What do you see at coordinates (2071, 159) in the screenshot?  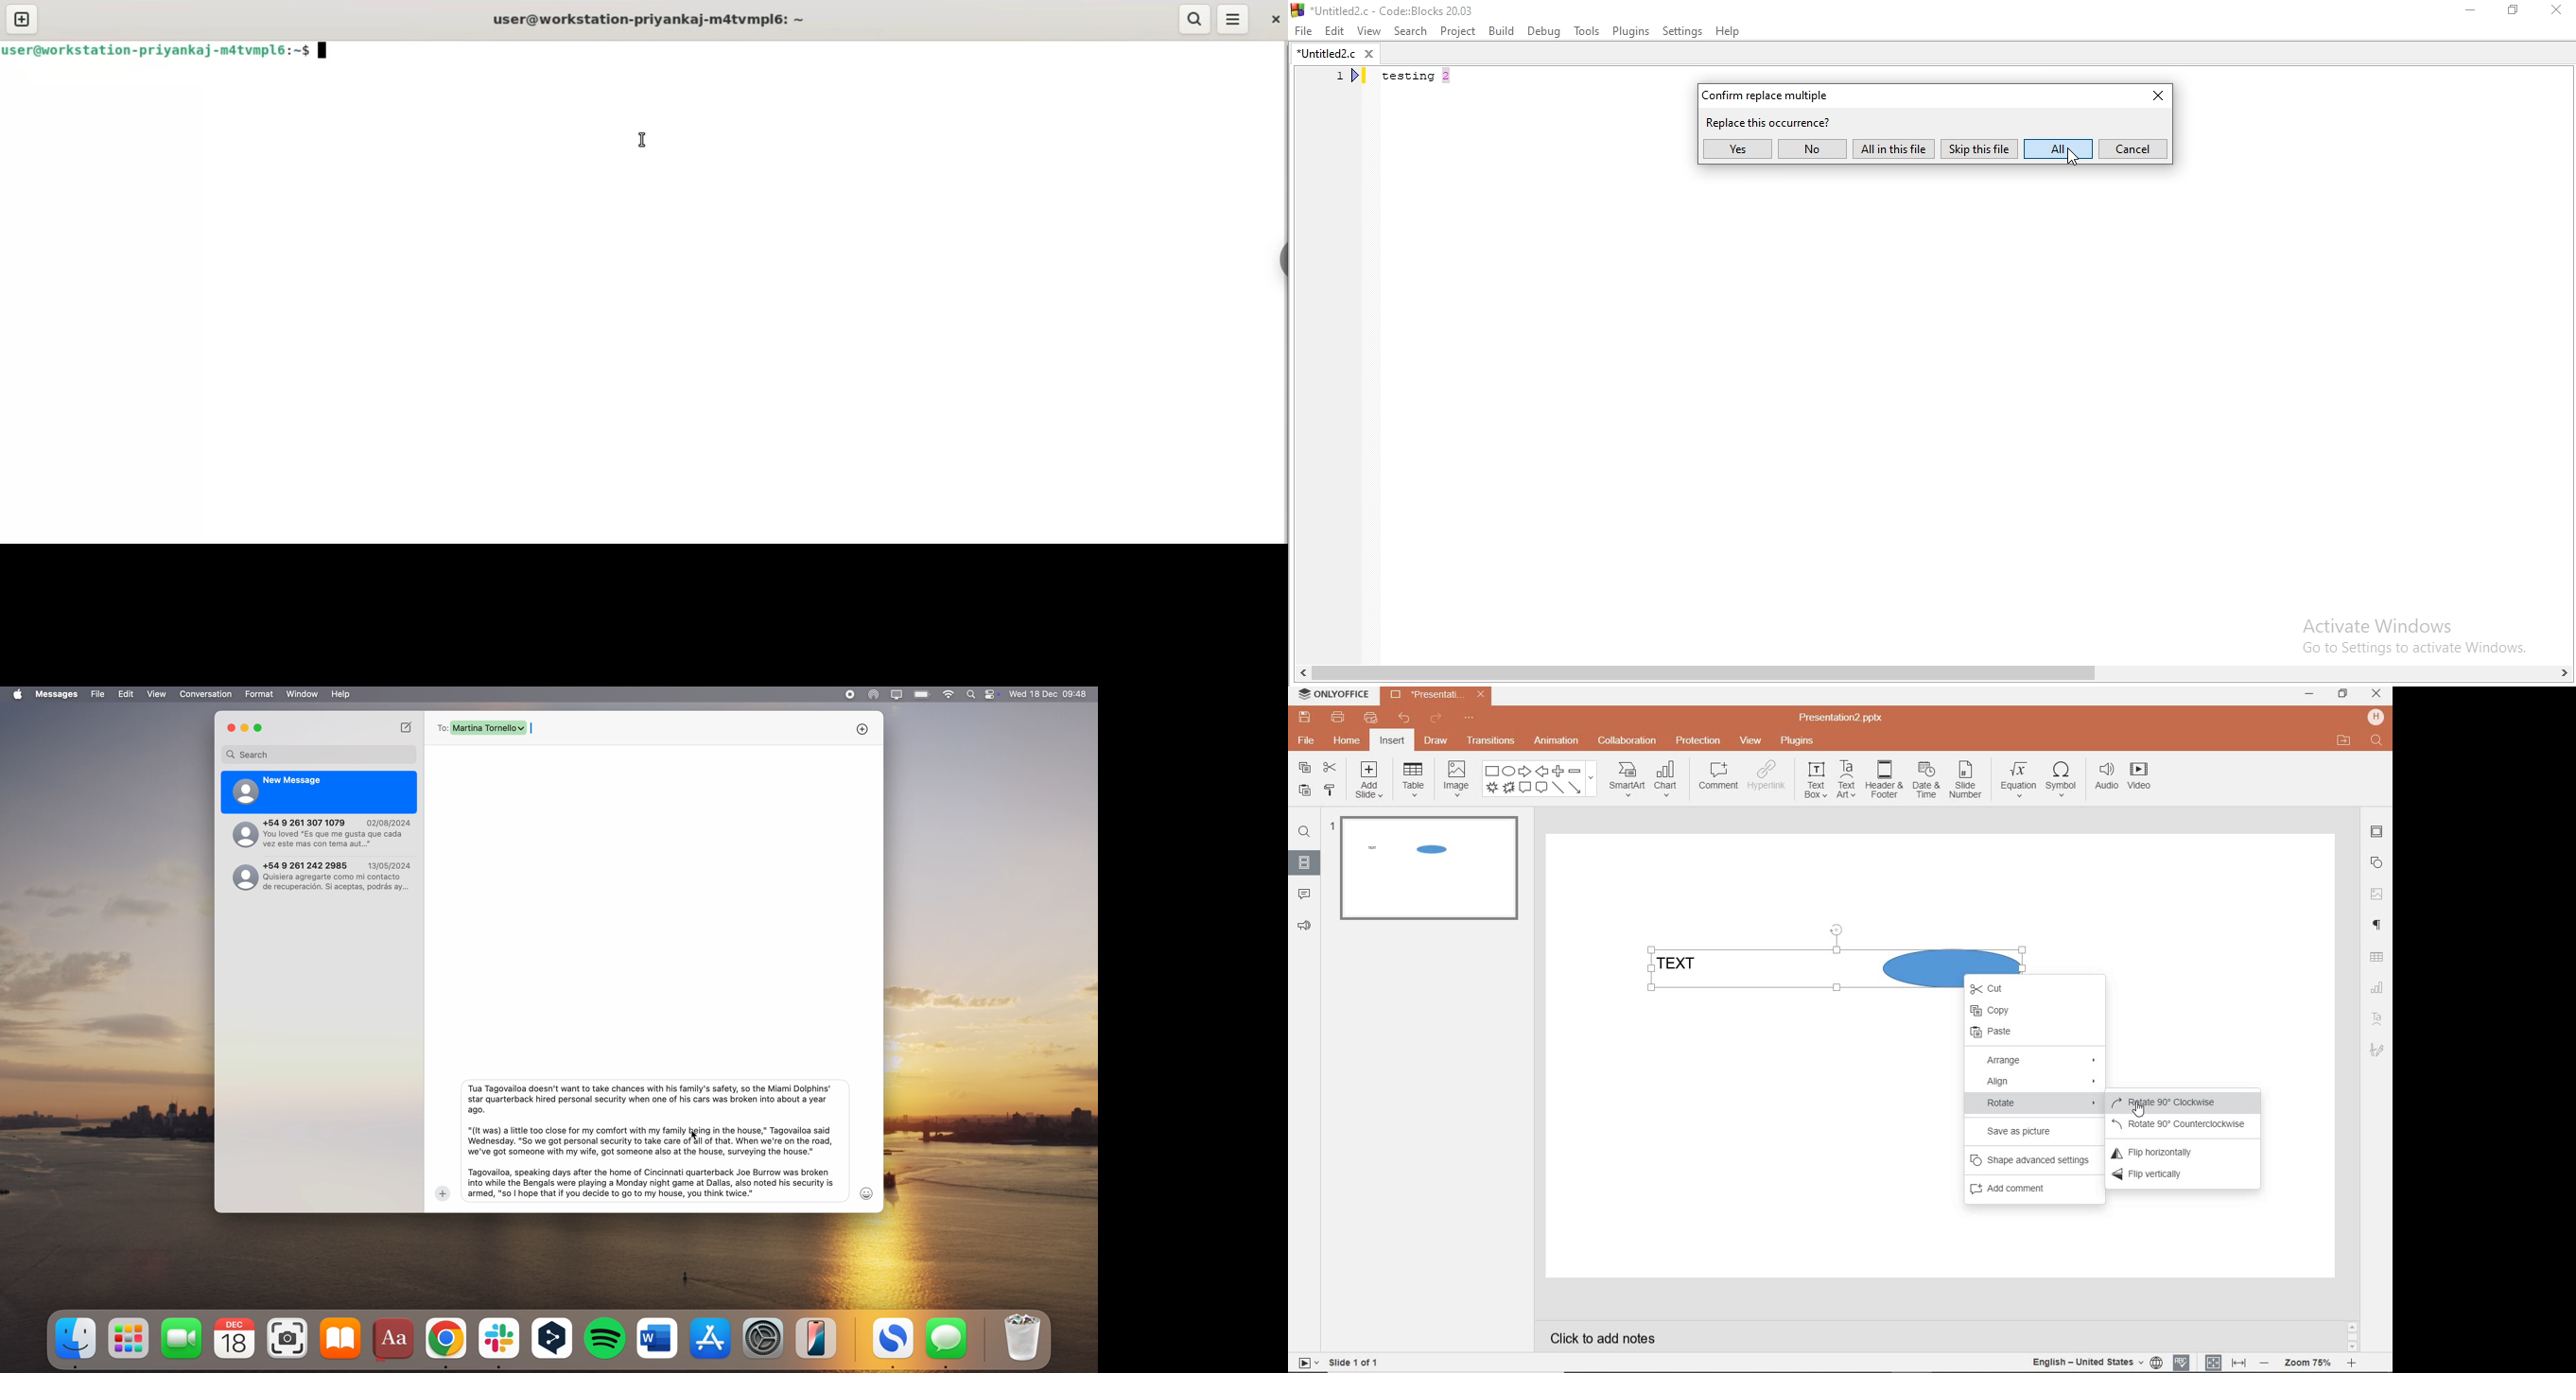 I see `cursor` at bounding box center [2071, 159].